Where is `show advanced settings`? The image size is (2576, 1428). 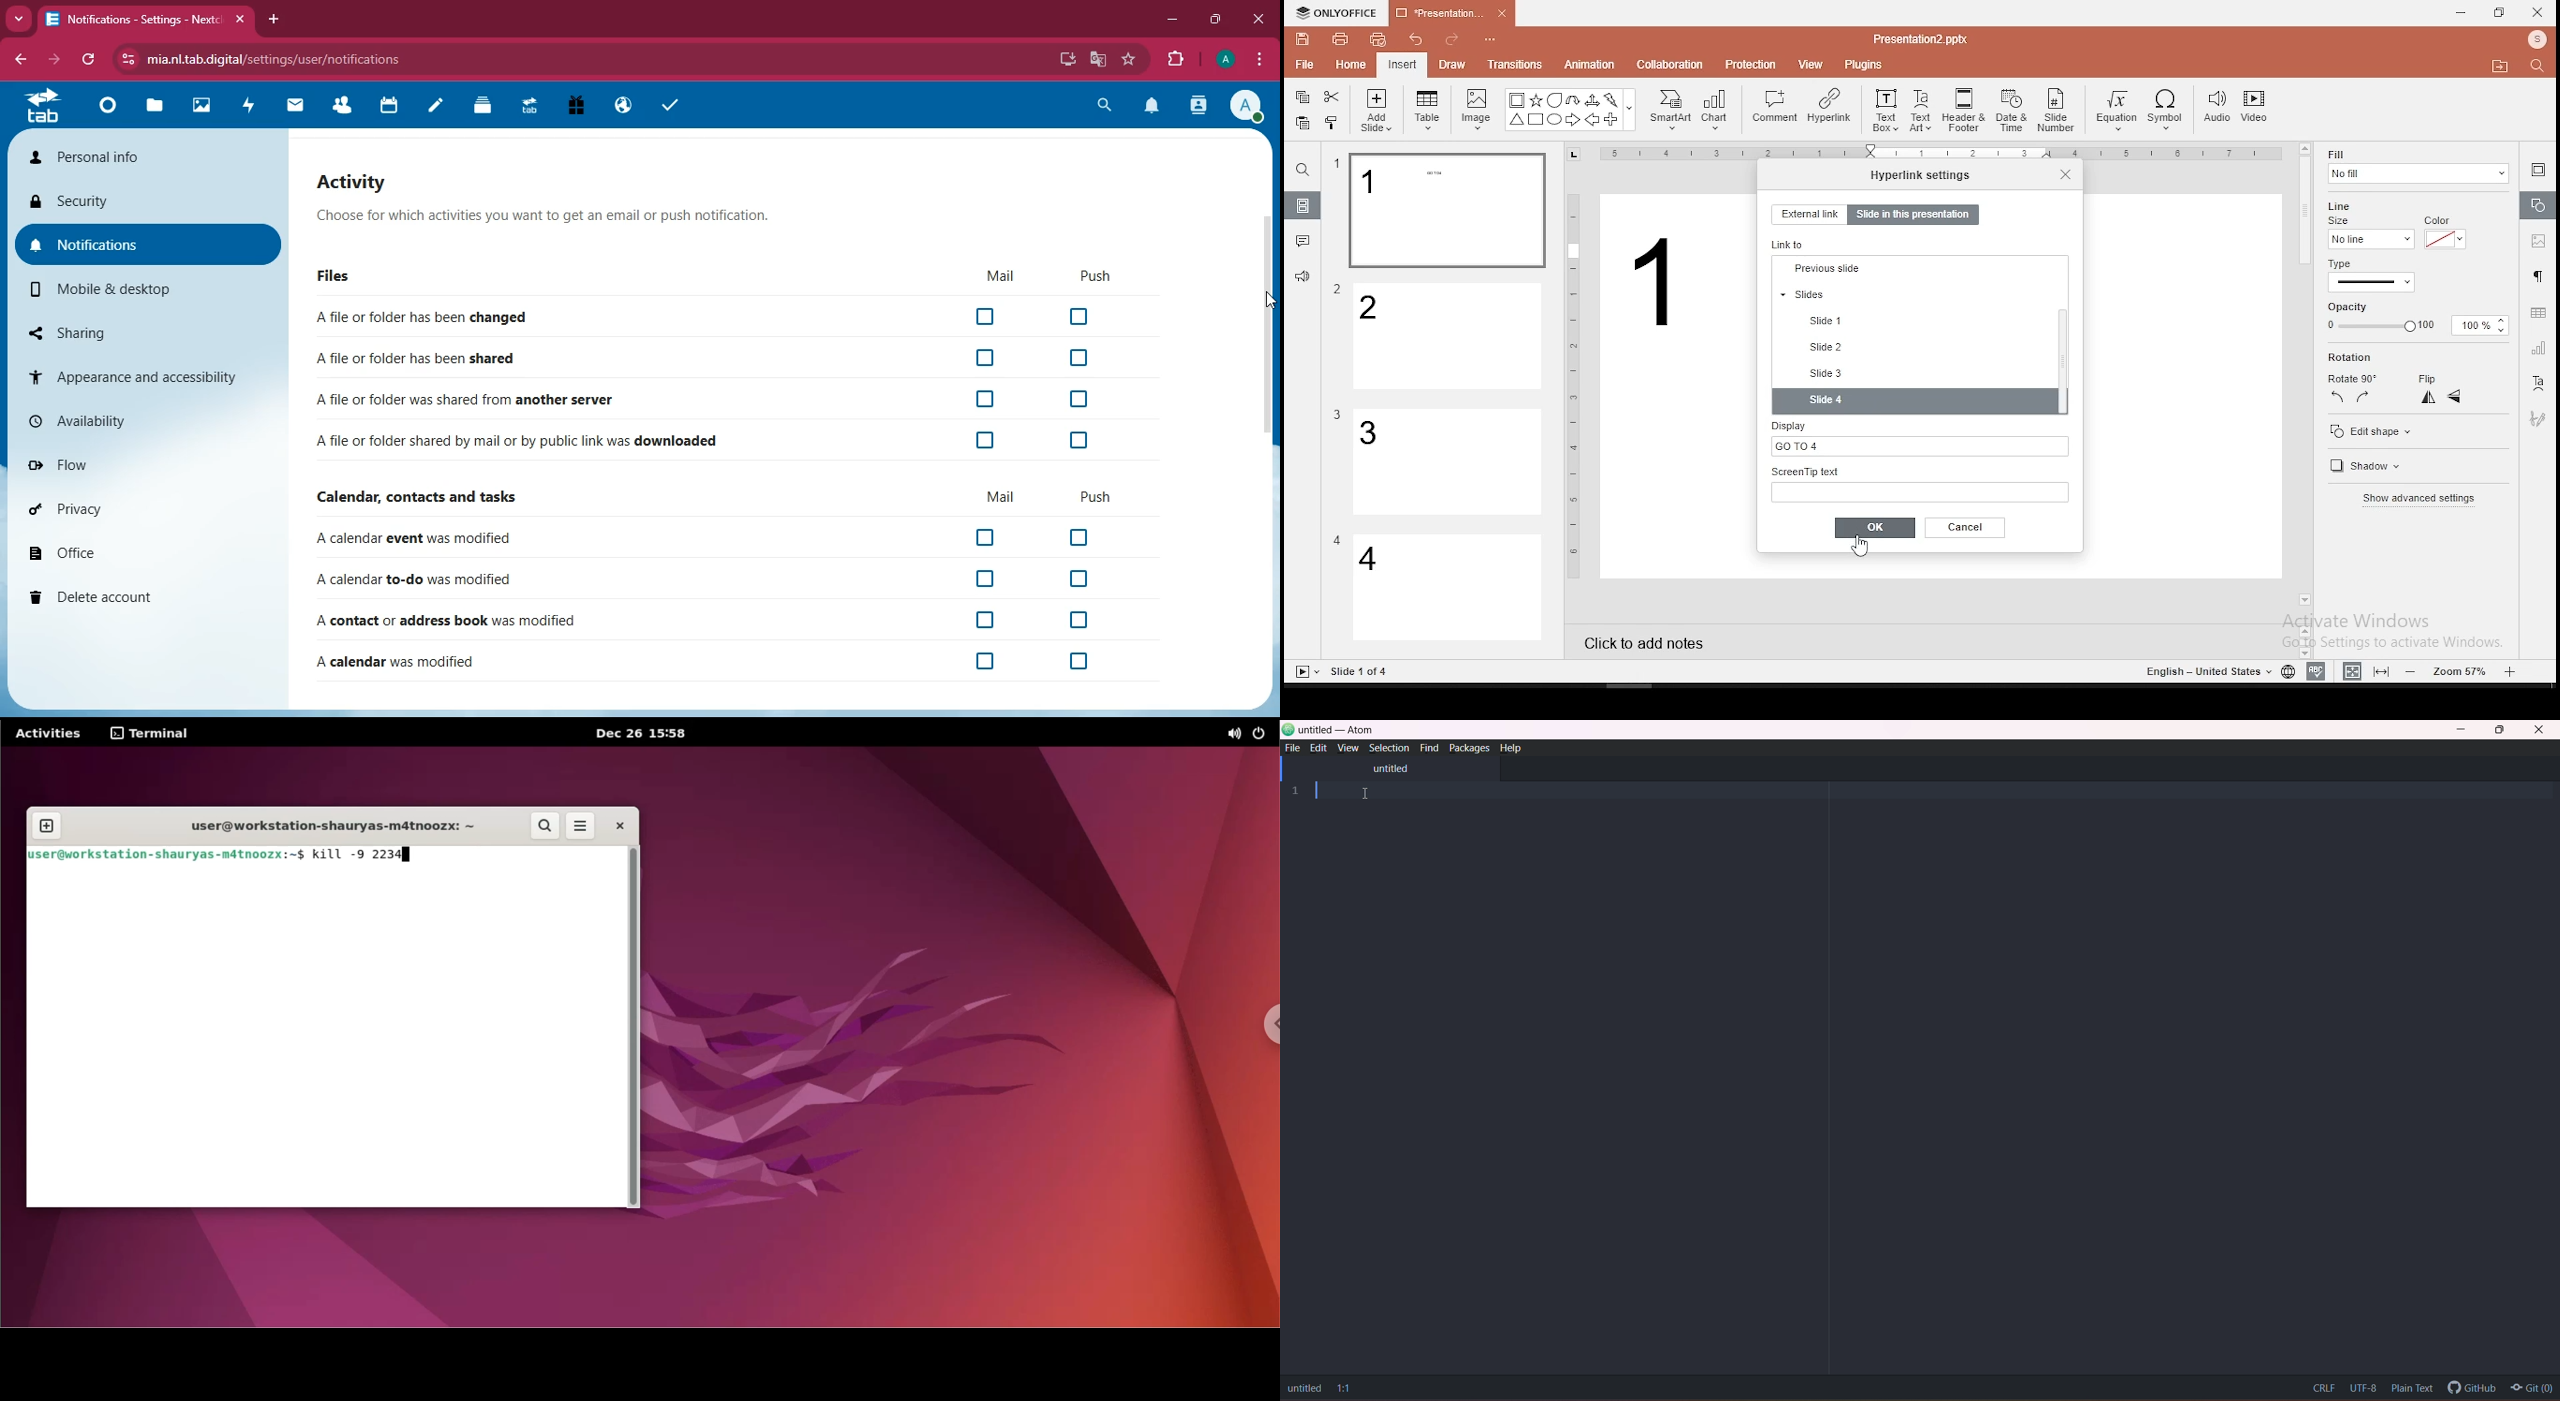
show advanced settings is located at coordinates (2417, 501).